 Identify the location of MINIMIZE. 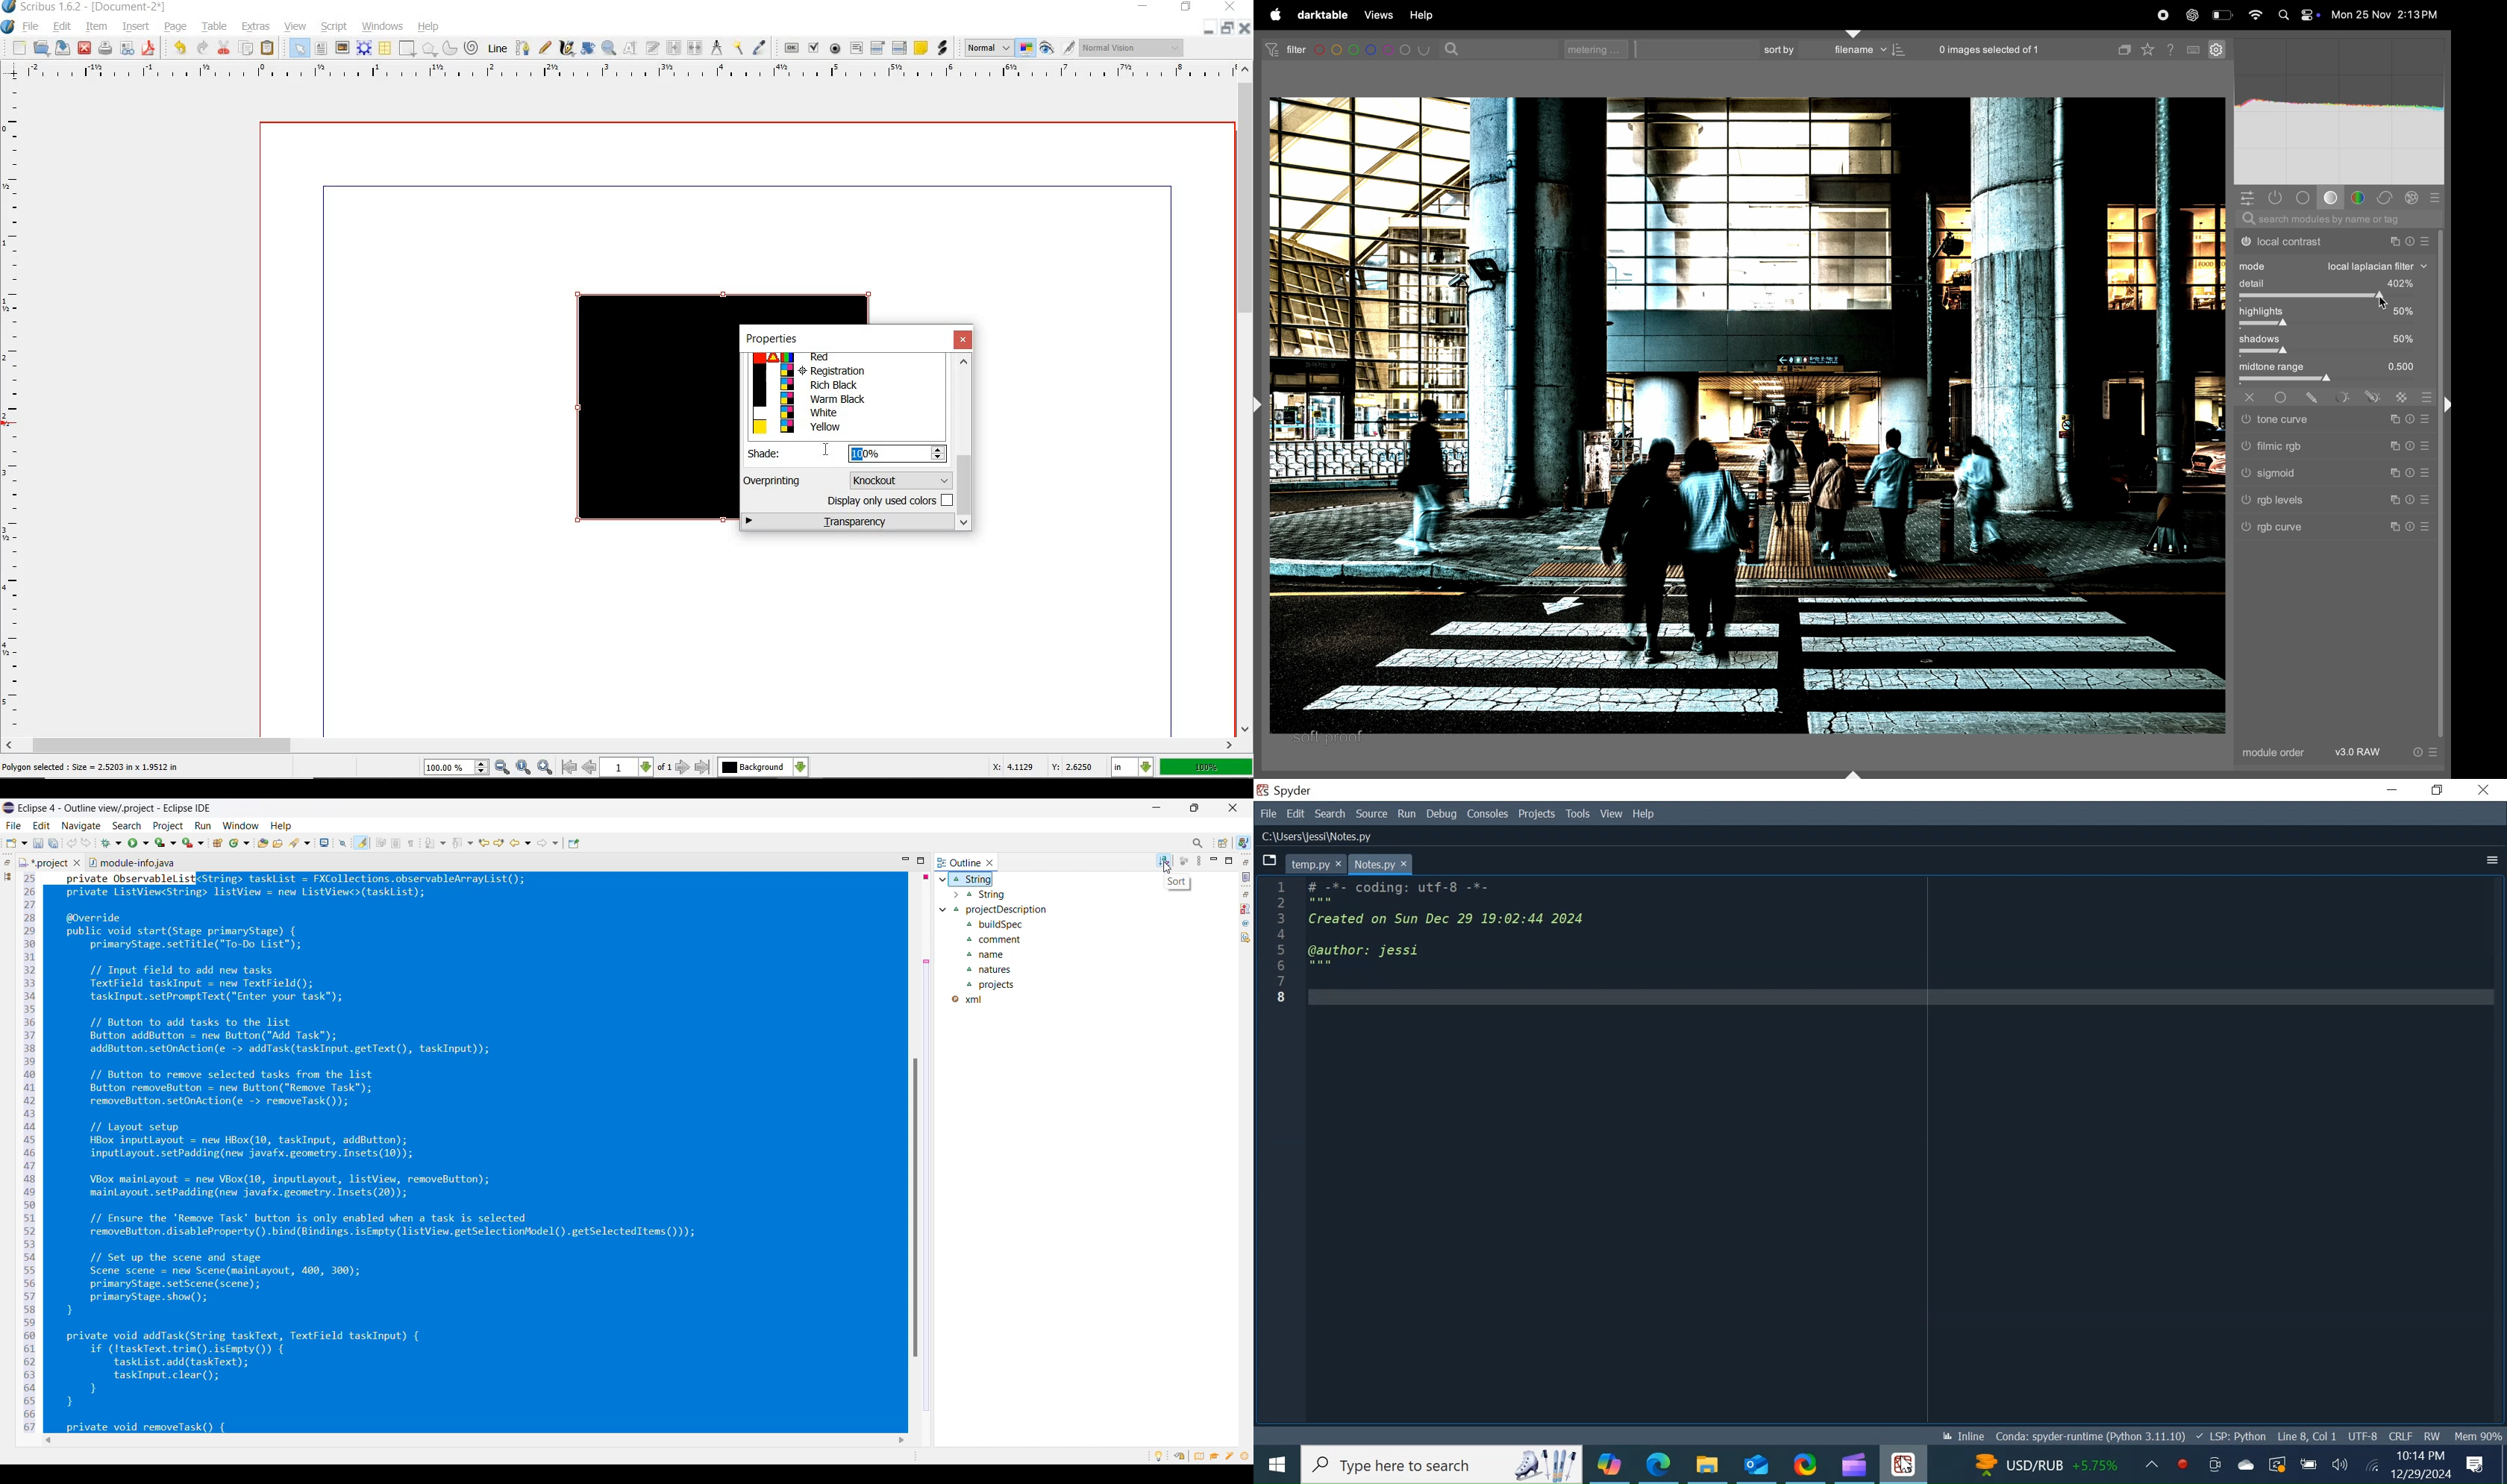
(1206, 32).